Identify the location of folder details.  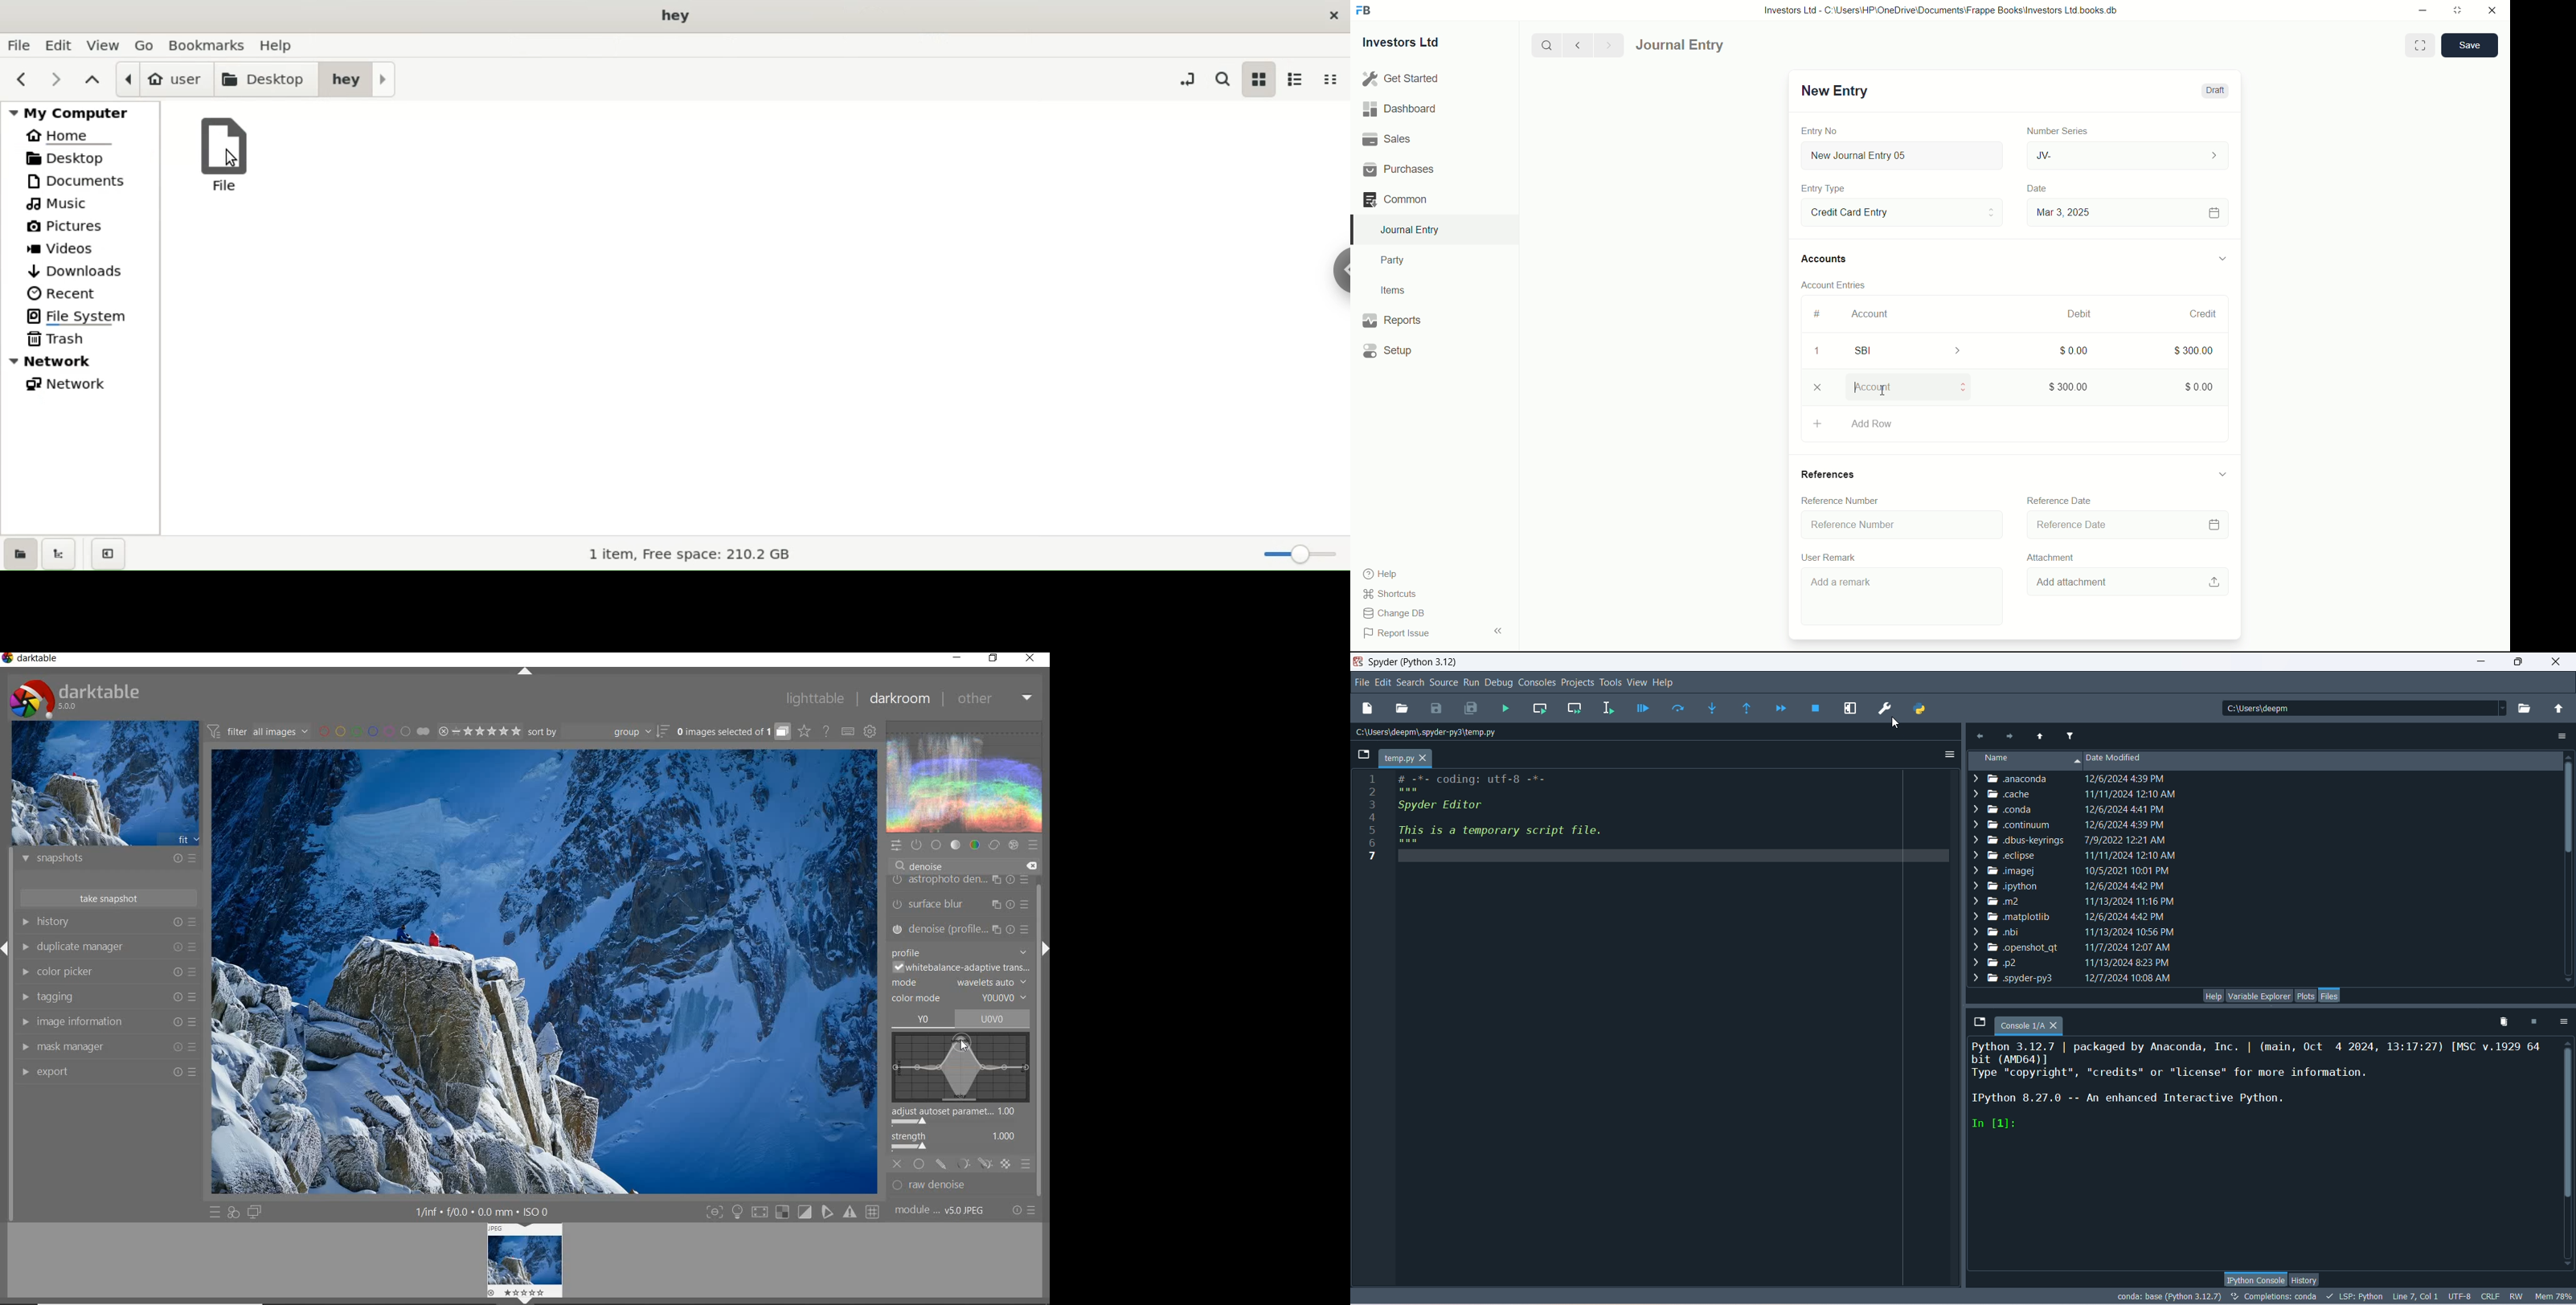
(2072, 853).